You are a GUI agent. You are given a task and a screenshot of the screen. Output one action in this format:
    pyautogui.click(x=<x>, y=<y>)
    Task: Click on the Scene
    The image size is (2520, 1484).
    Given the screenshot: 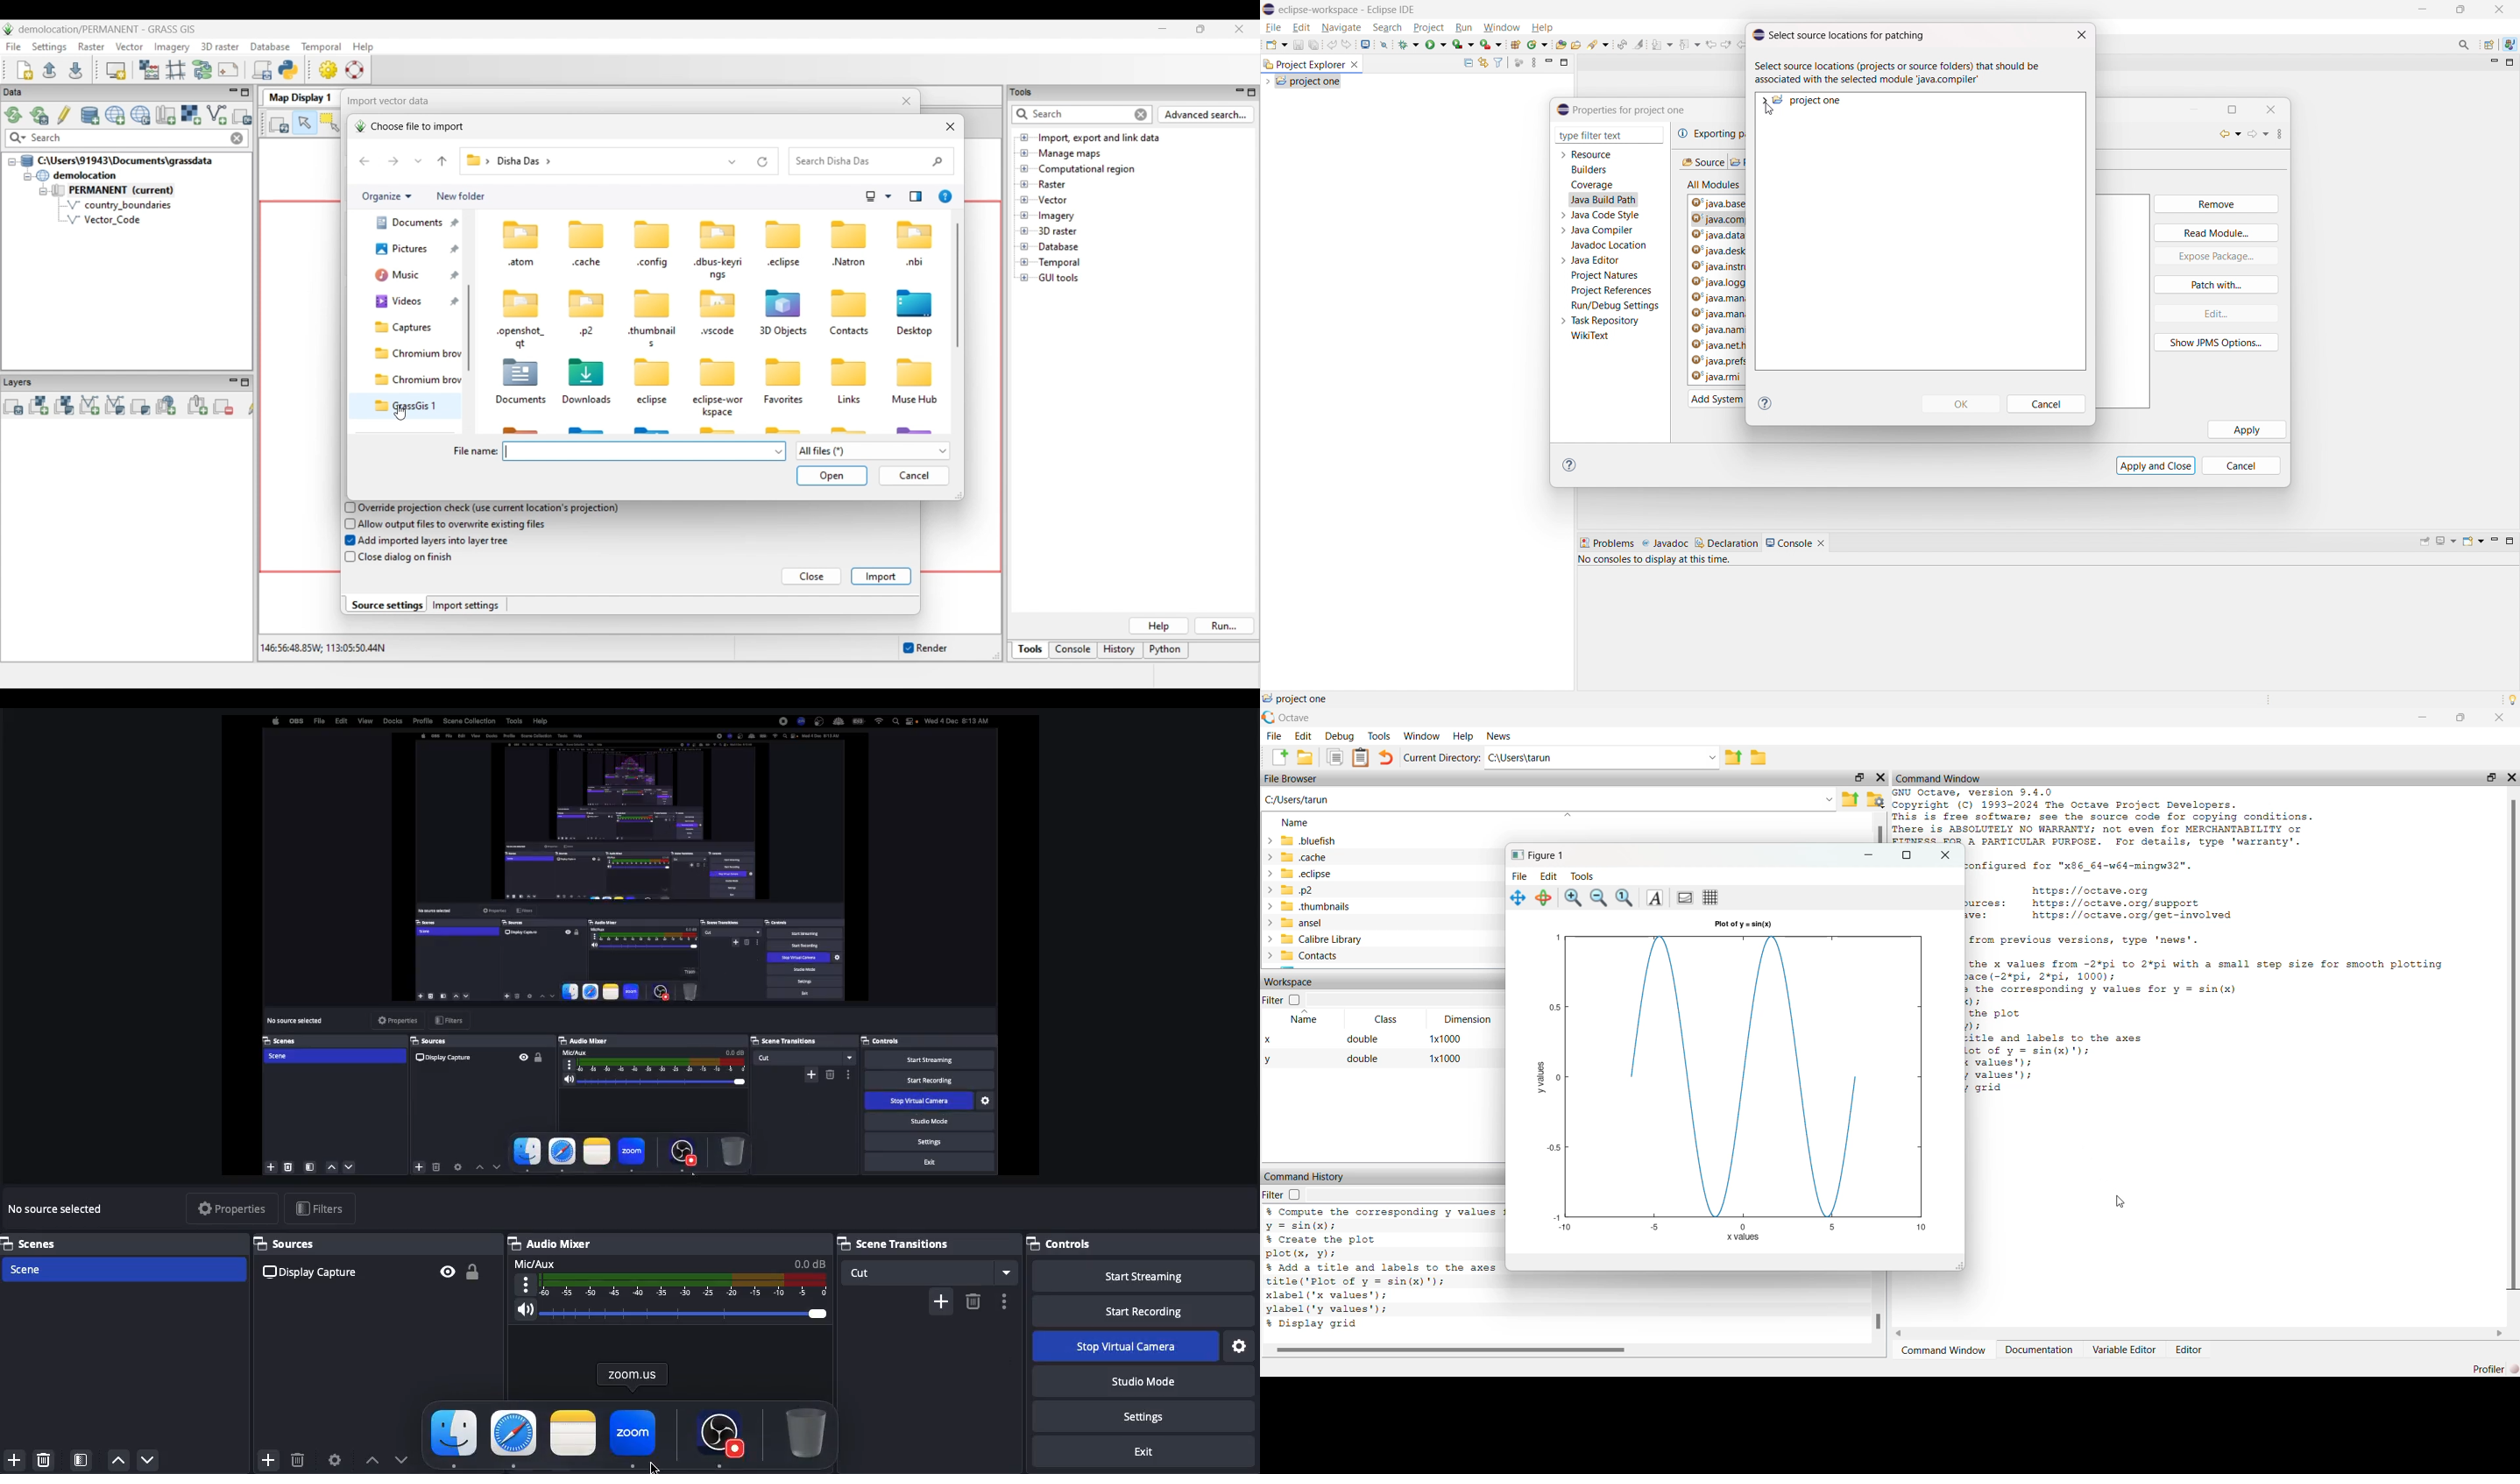 What is the action you would take?
    pyautogui.click(x=26, y=1267)
    